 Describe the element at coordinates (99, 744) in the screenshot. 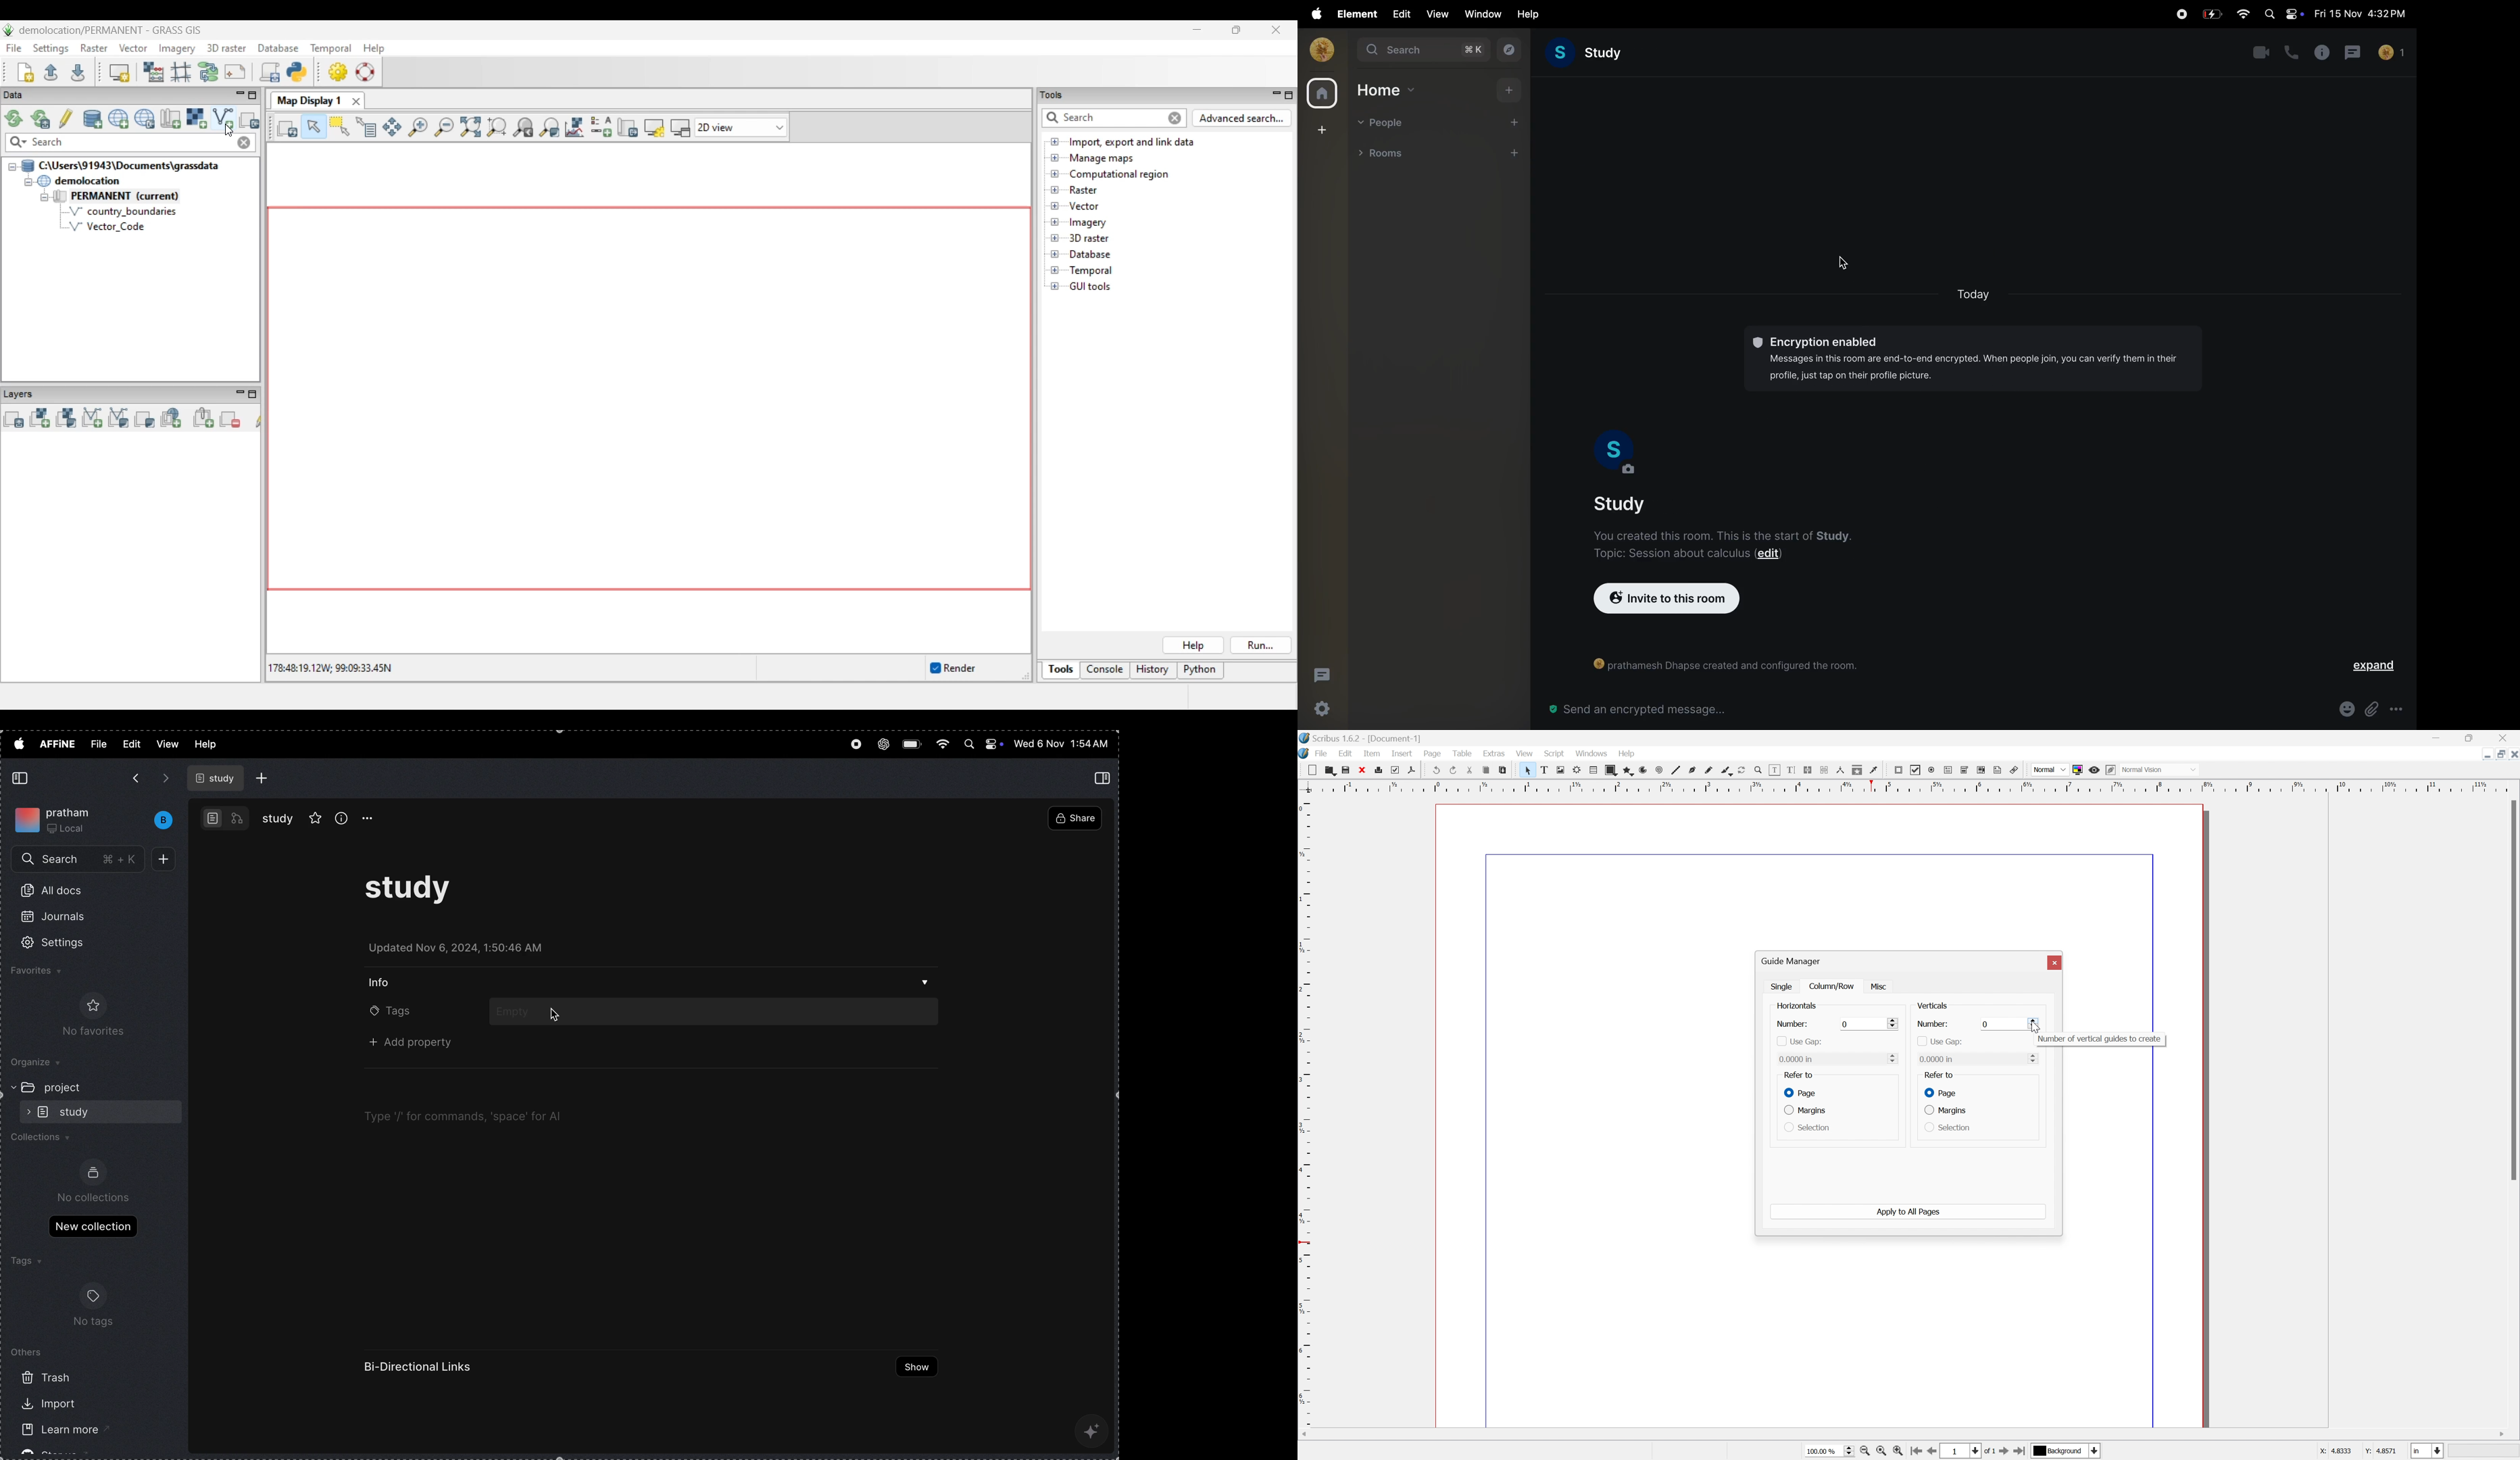

I see `file` at that location.